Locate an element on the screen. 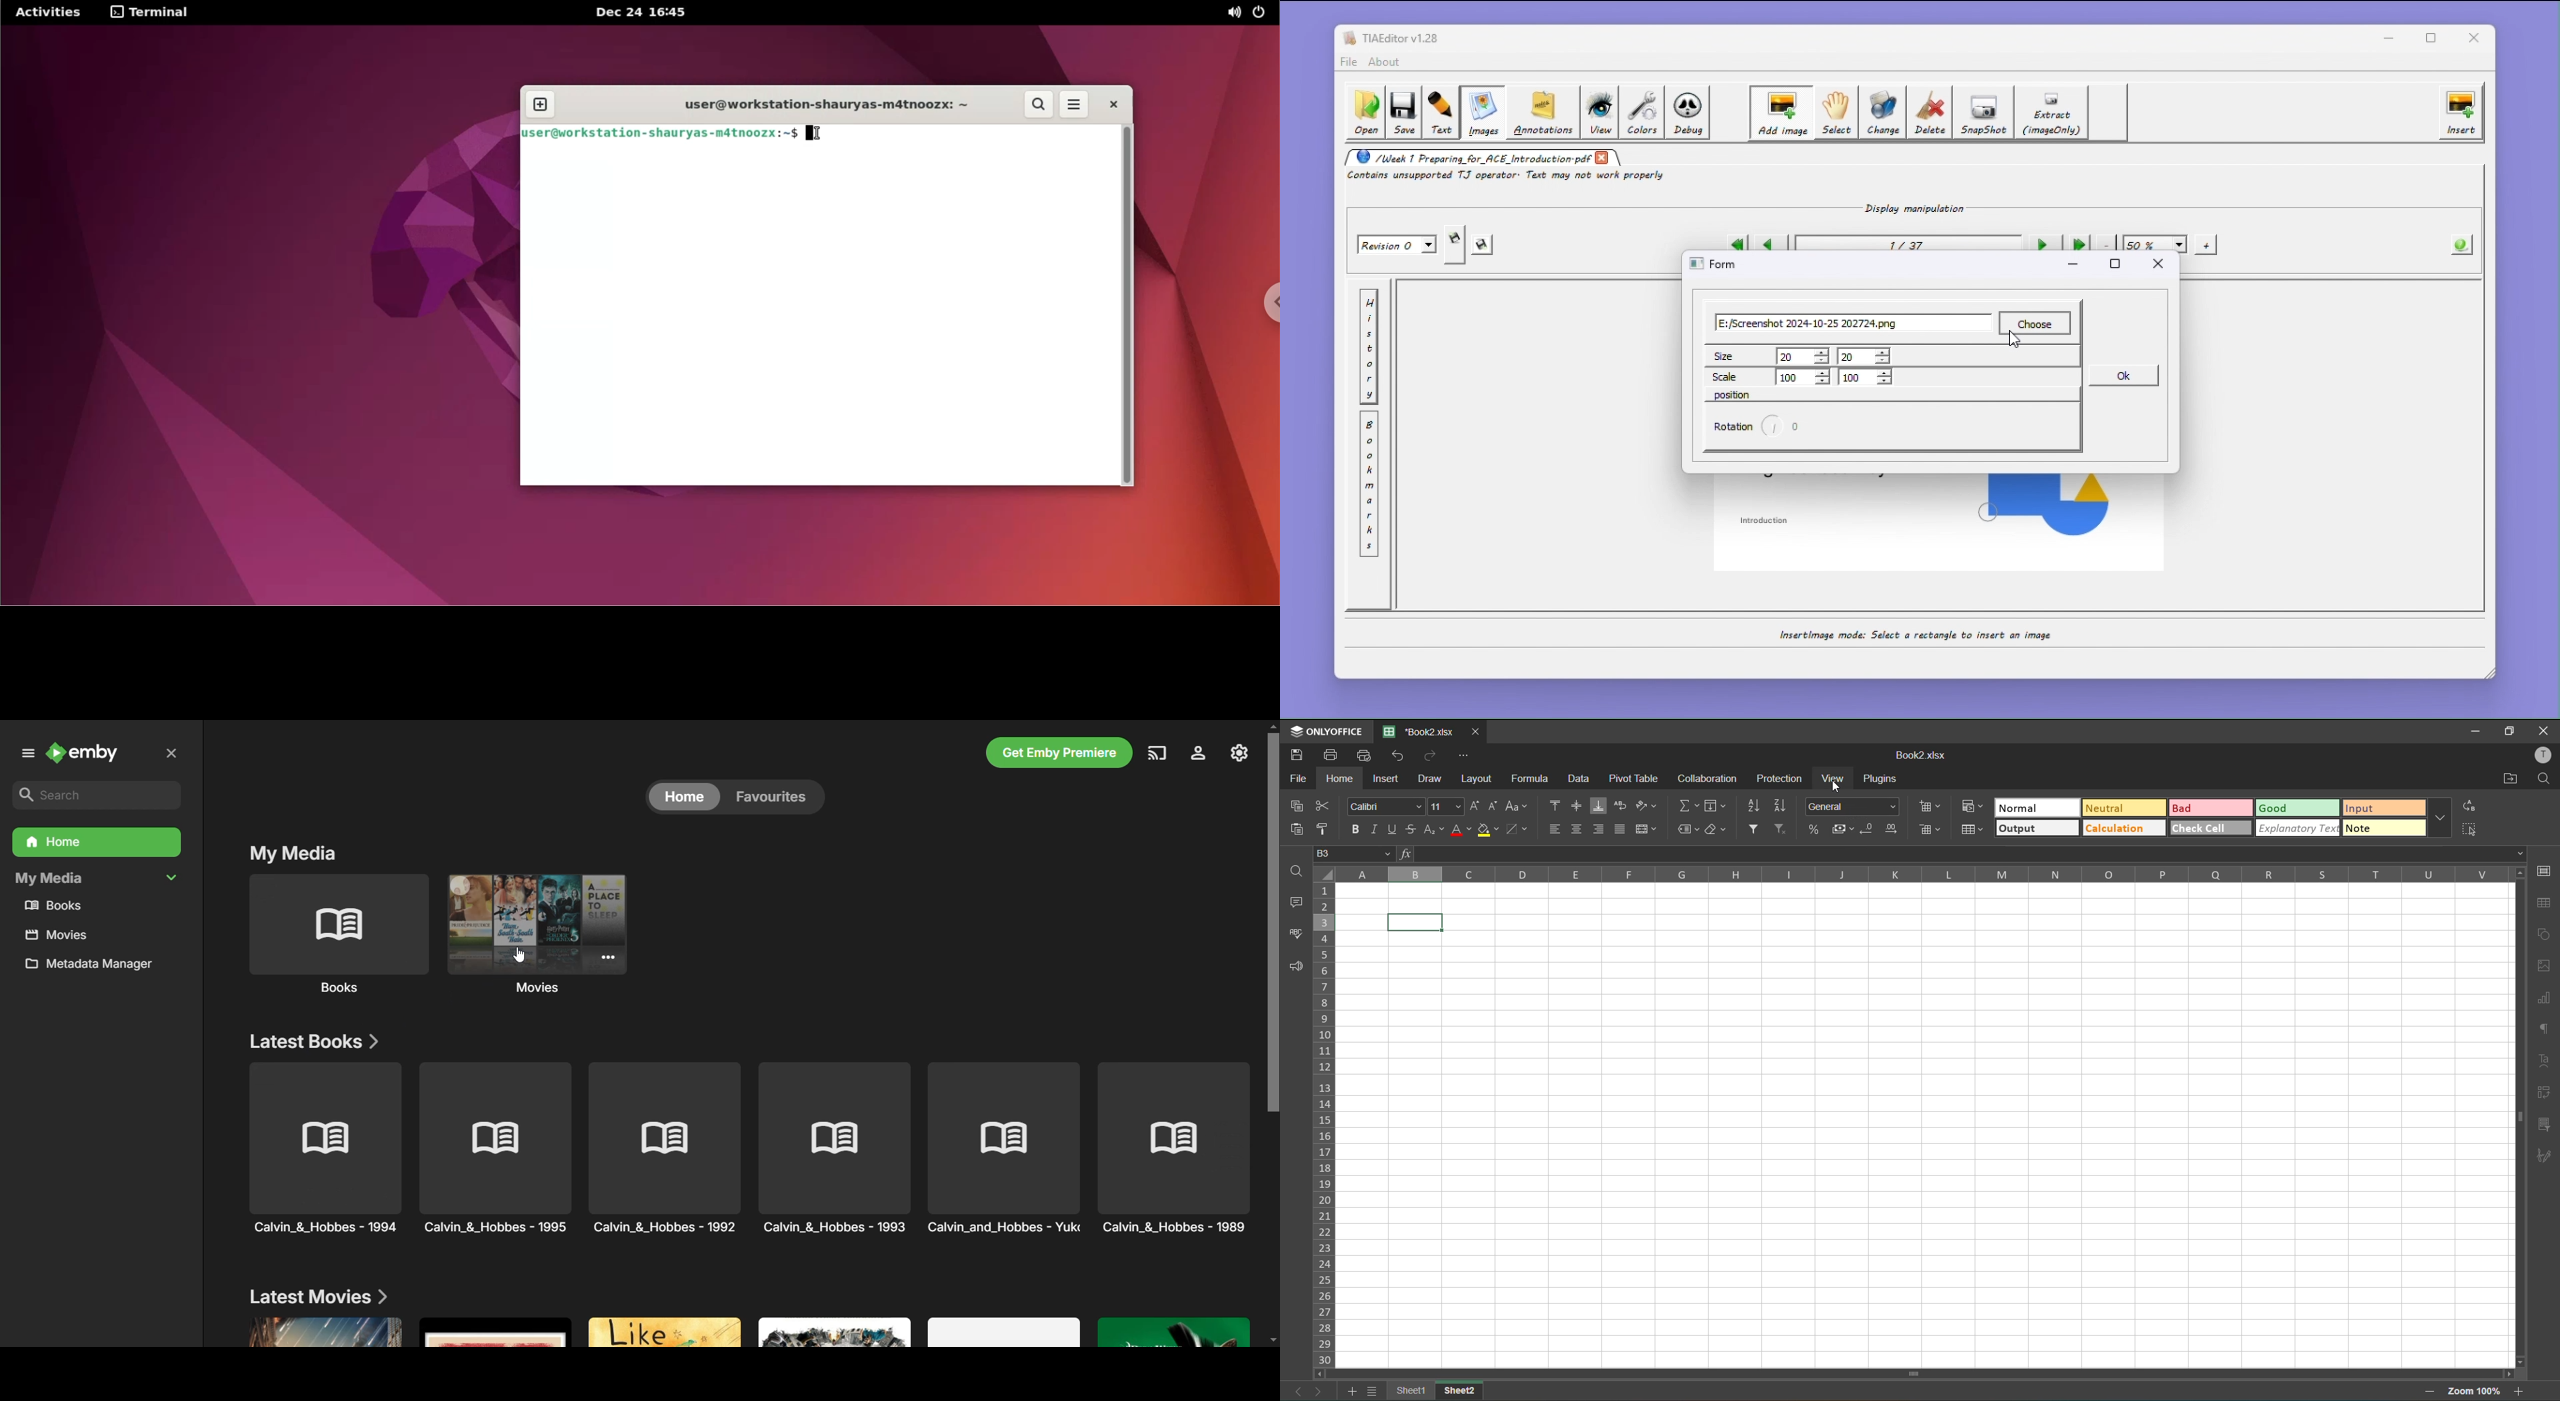  Manage Emby Server is located at coordinates (1241, 752).